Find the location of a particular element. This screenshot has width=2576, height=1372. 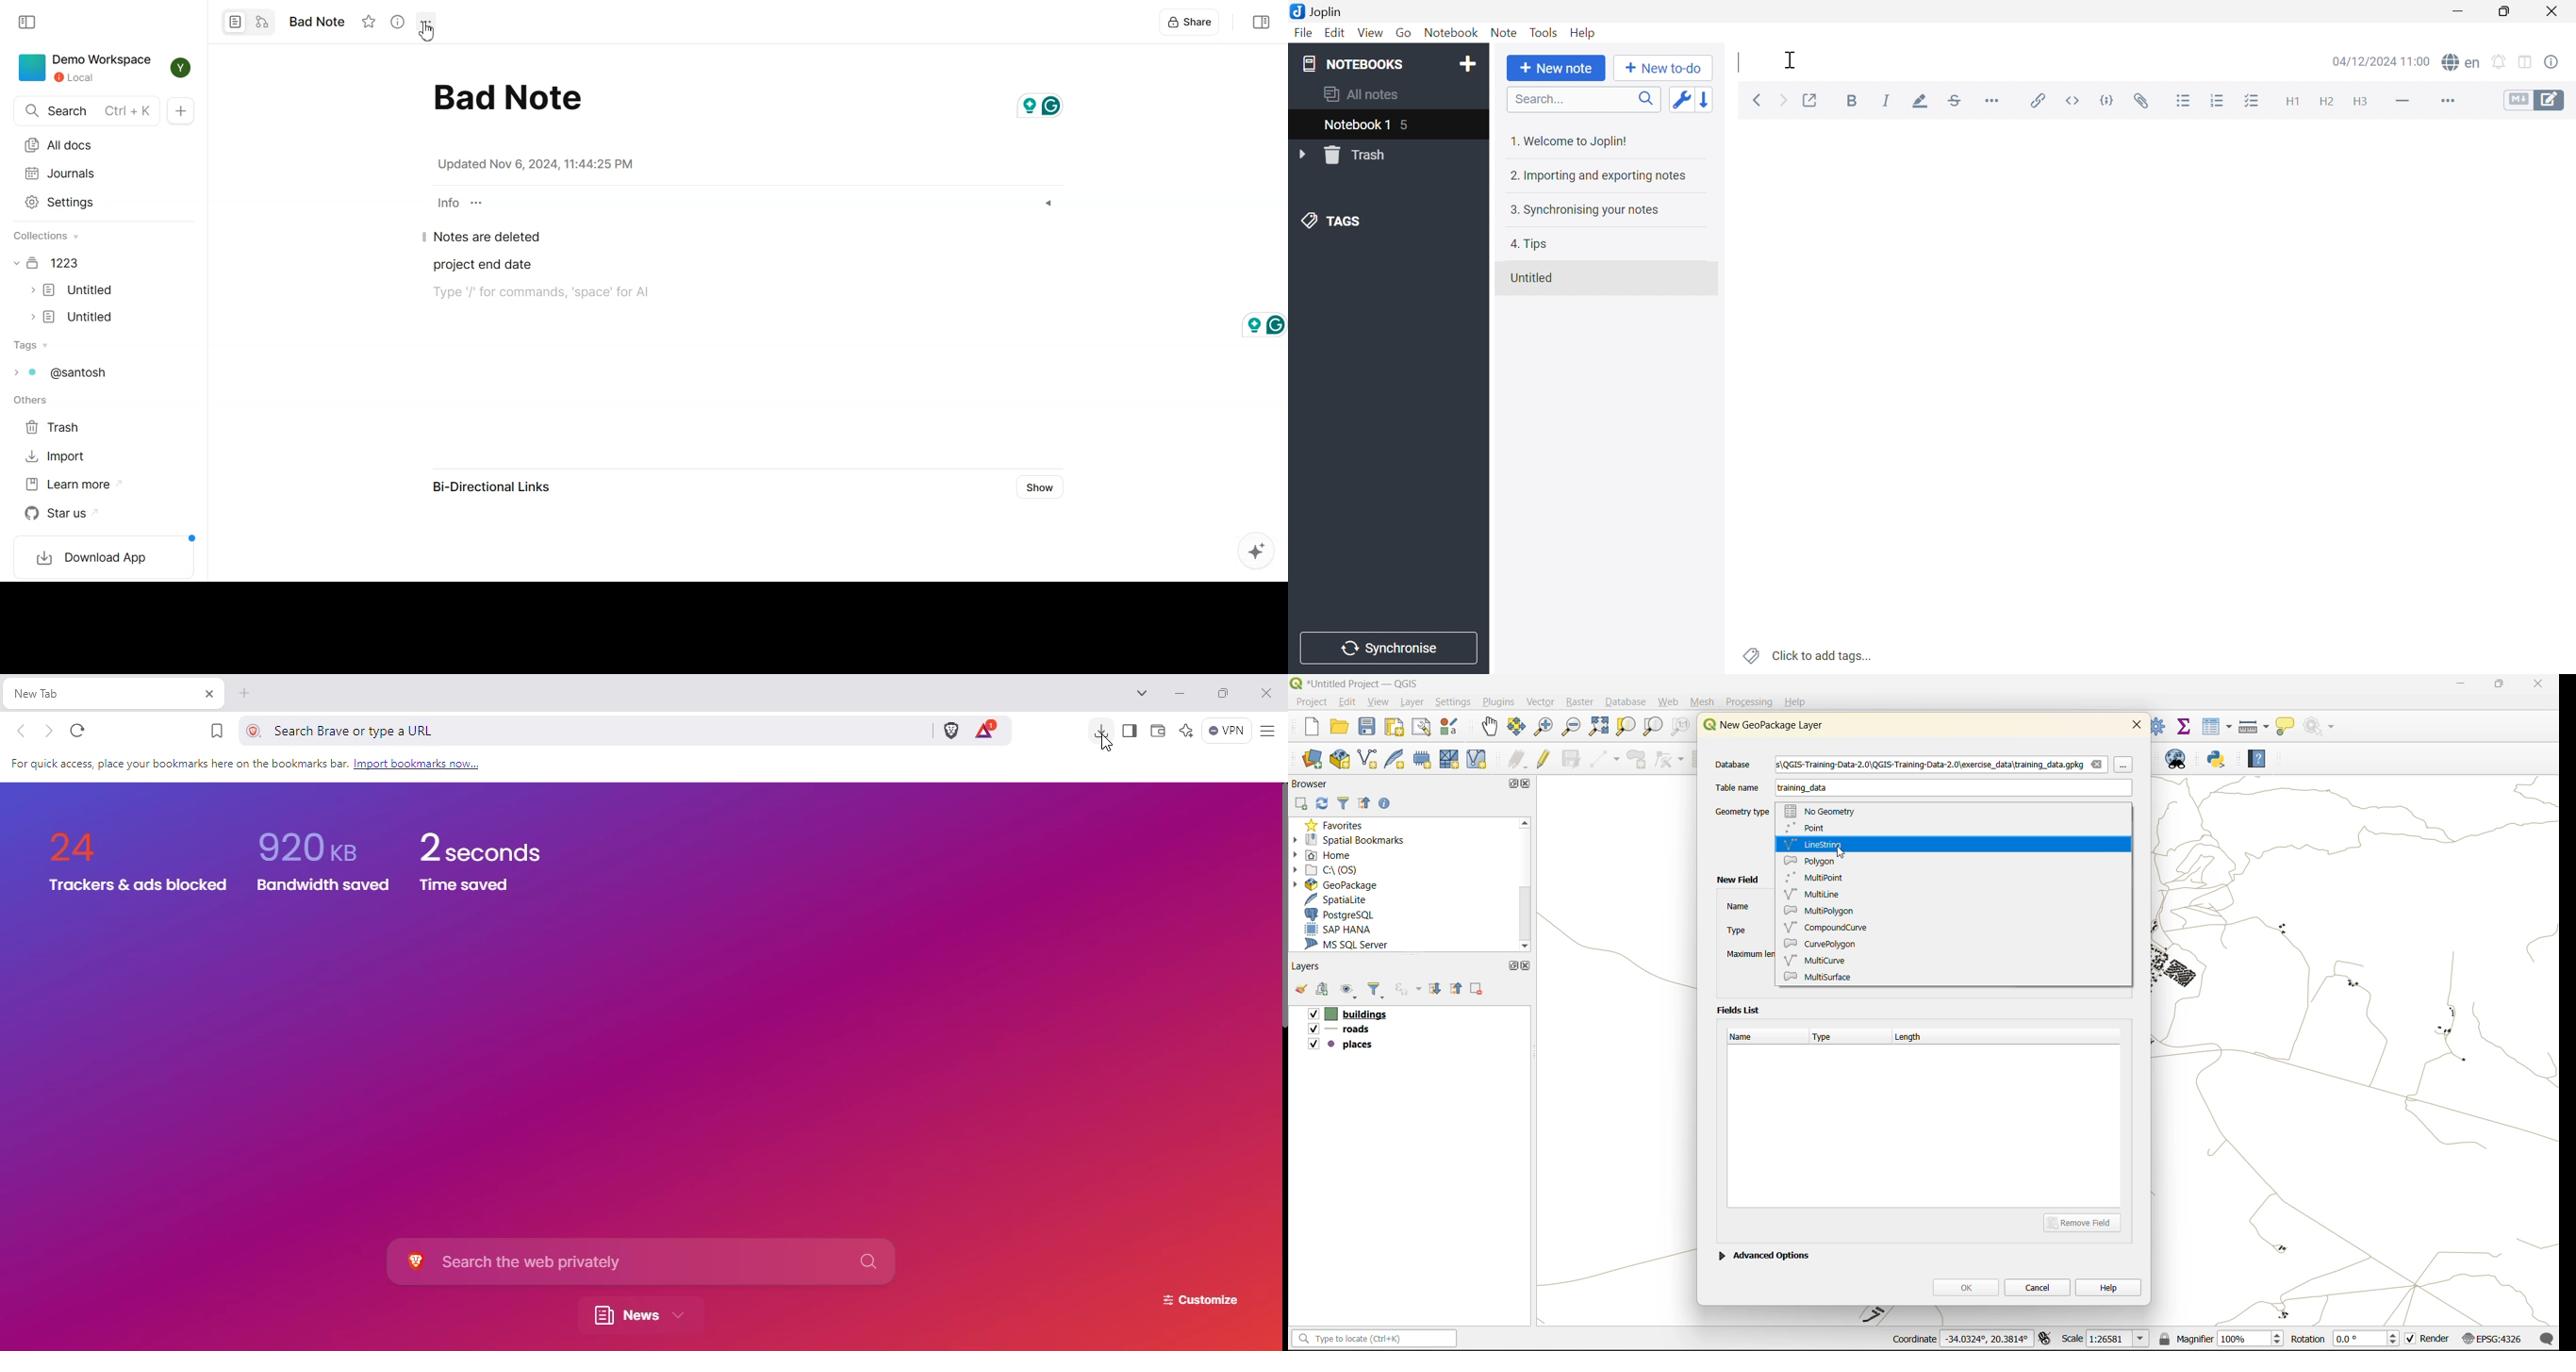

Notebook is located at coordinates (1454, 35).